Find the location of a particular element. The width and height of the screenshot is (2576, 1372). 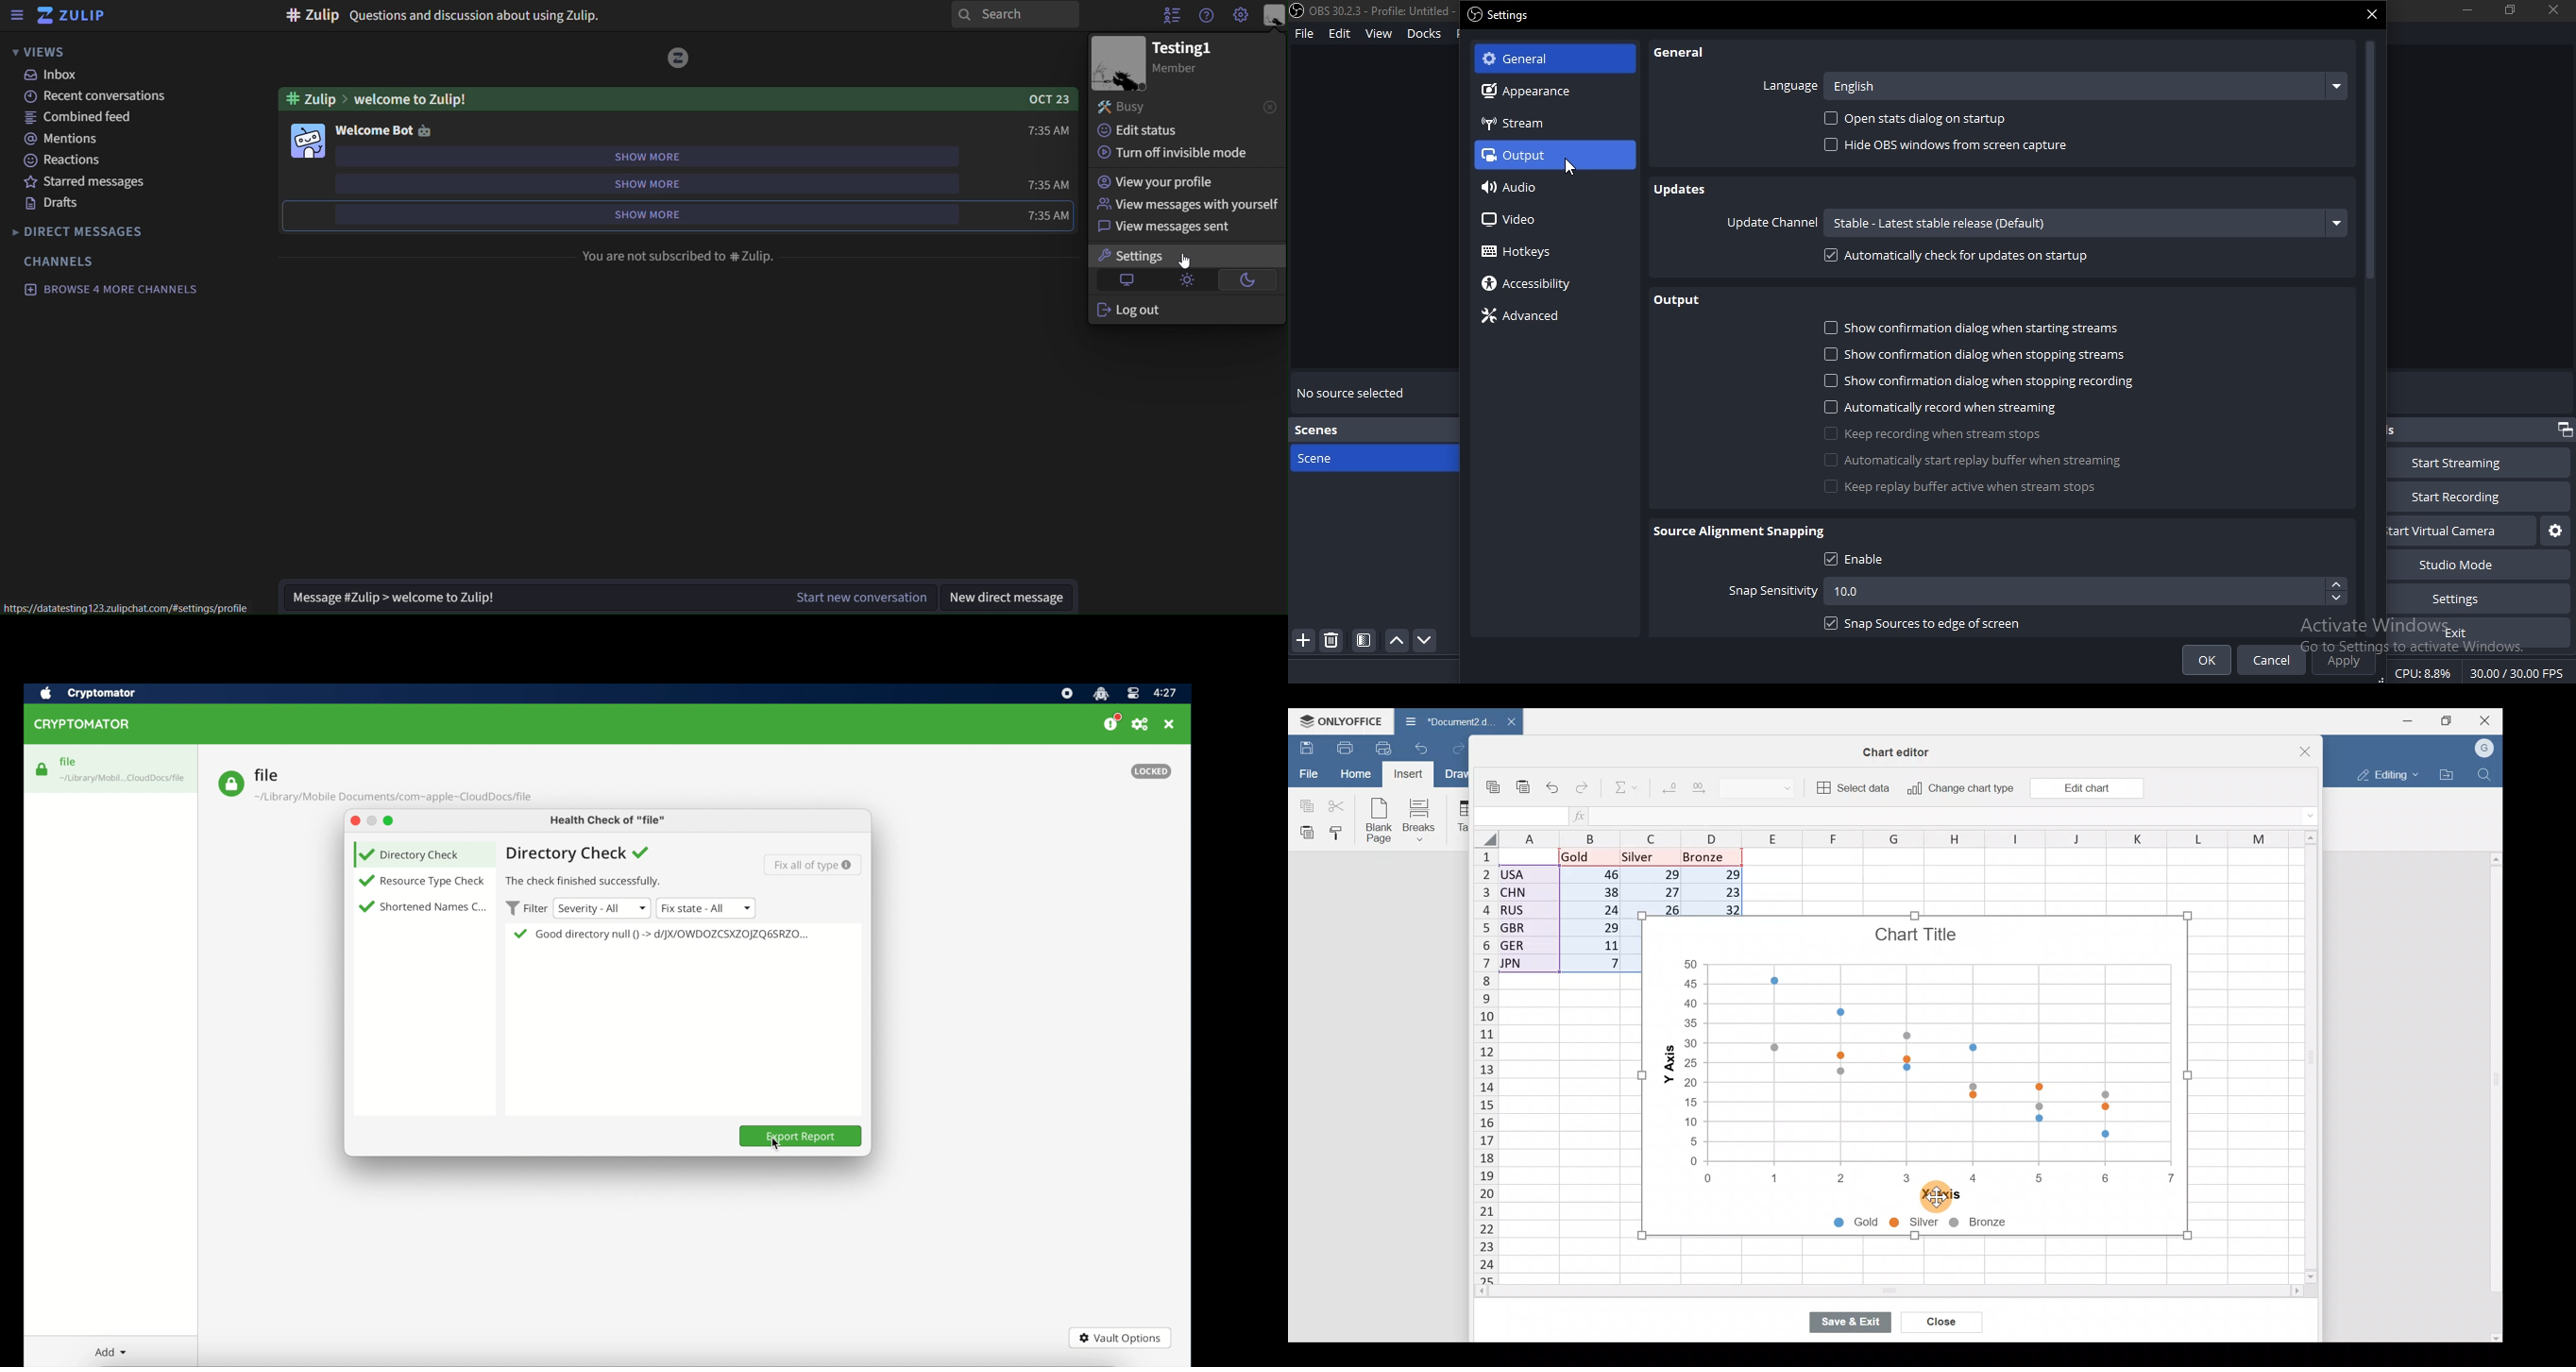

close is located at coordinates (2554, 10).